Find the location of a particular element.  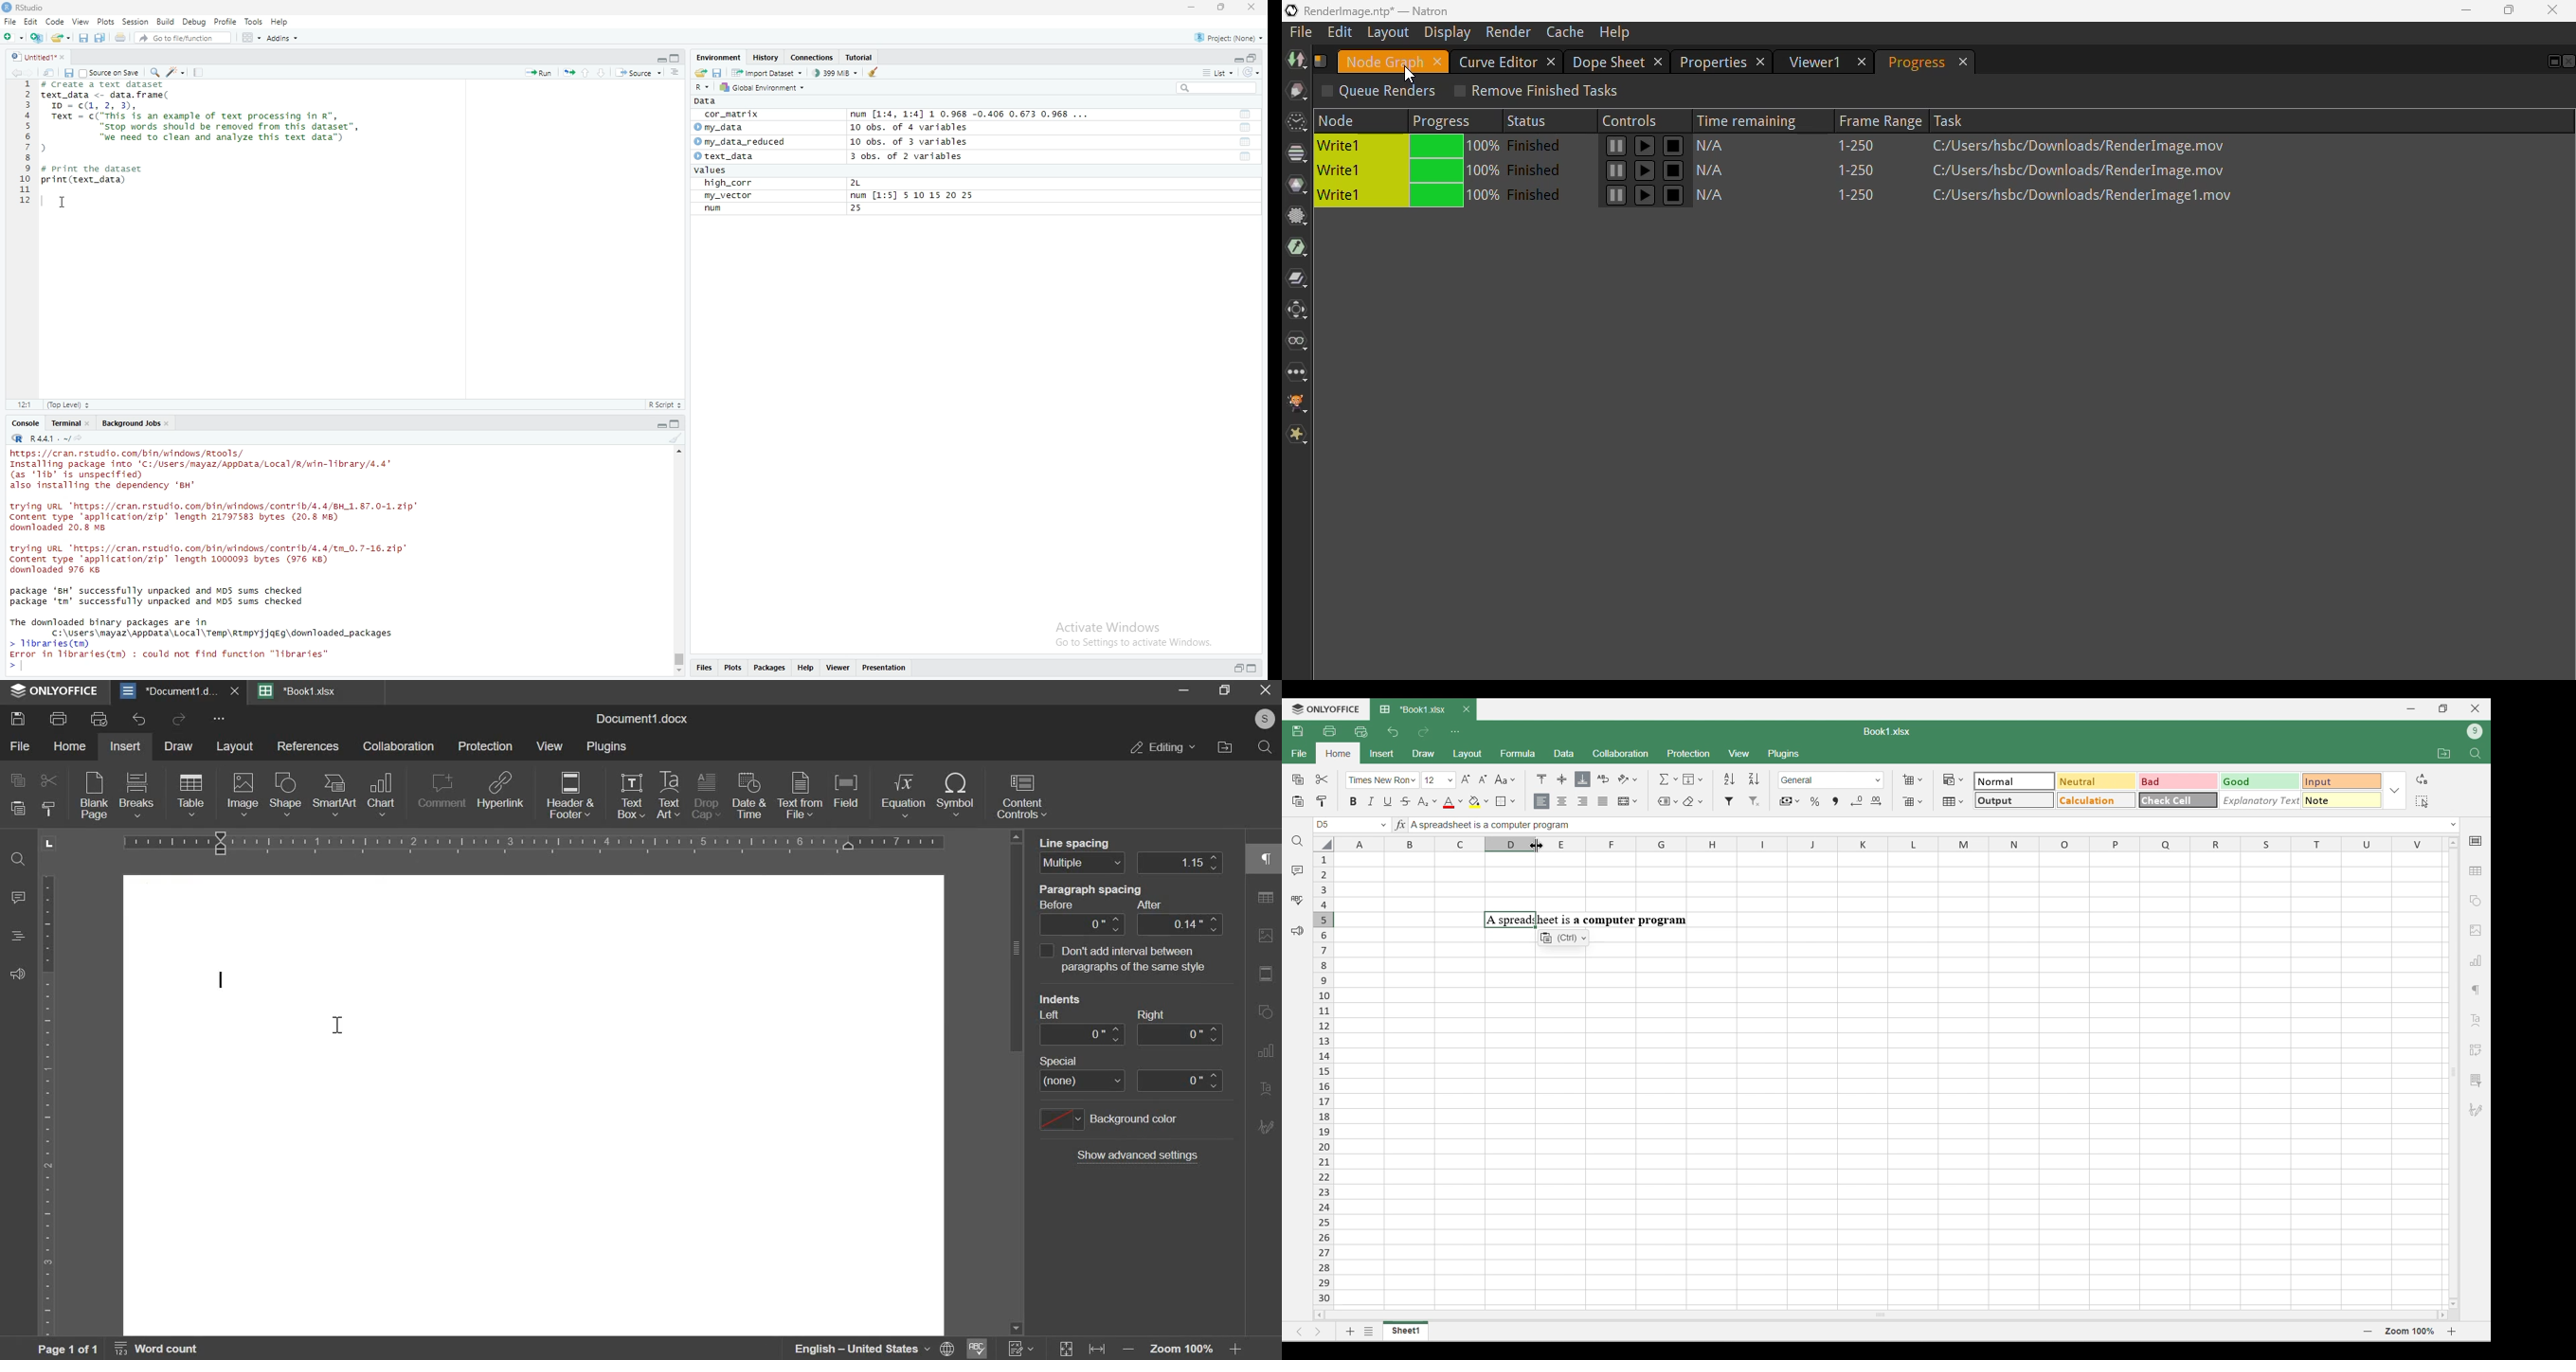

More settings is located at coordinates (2475, 1080).